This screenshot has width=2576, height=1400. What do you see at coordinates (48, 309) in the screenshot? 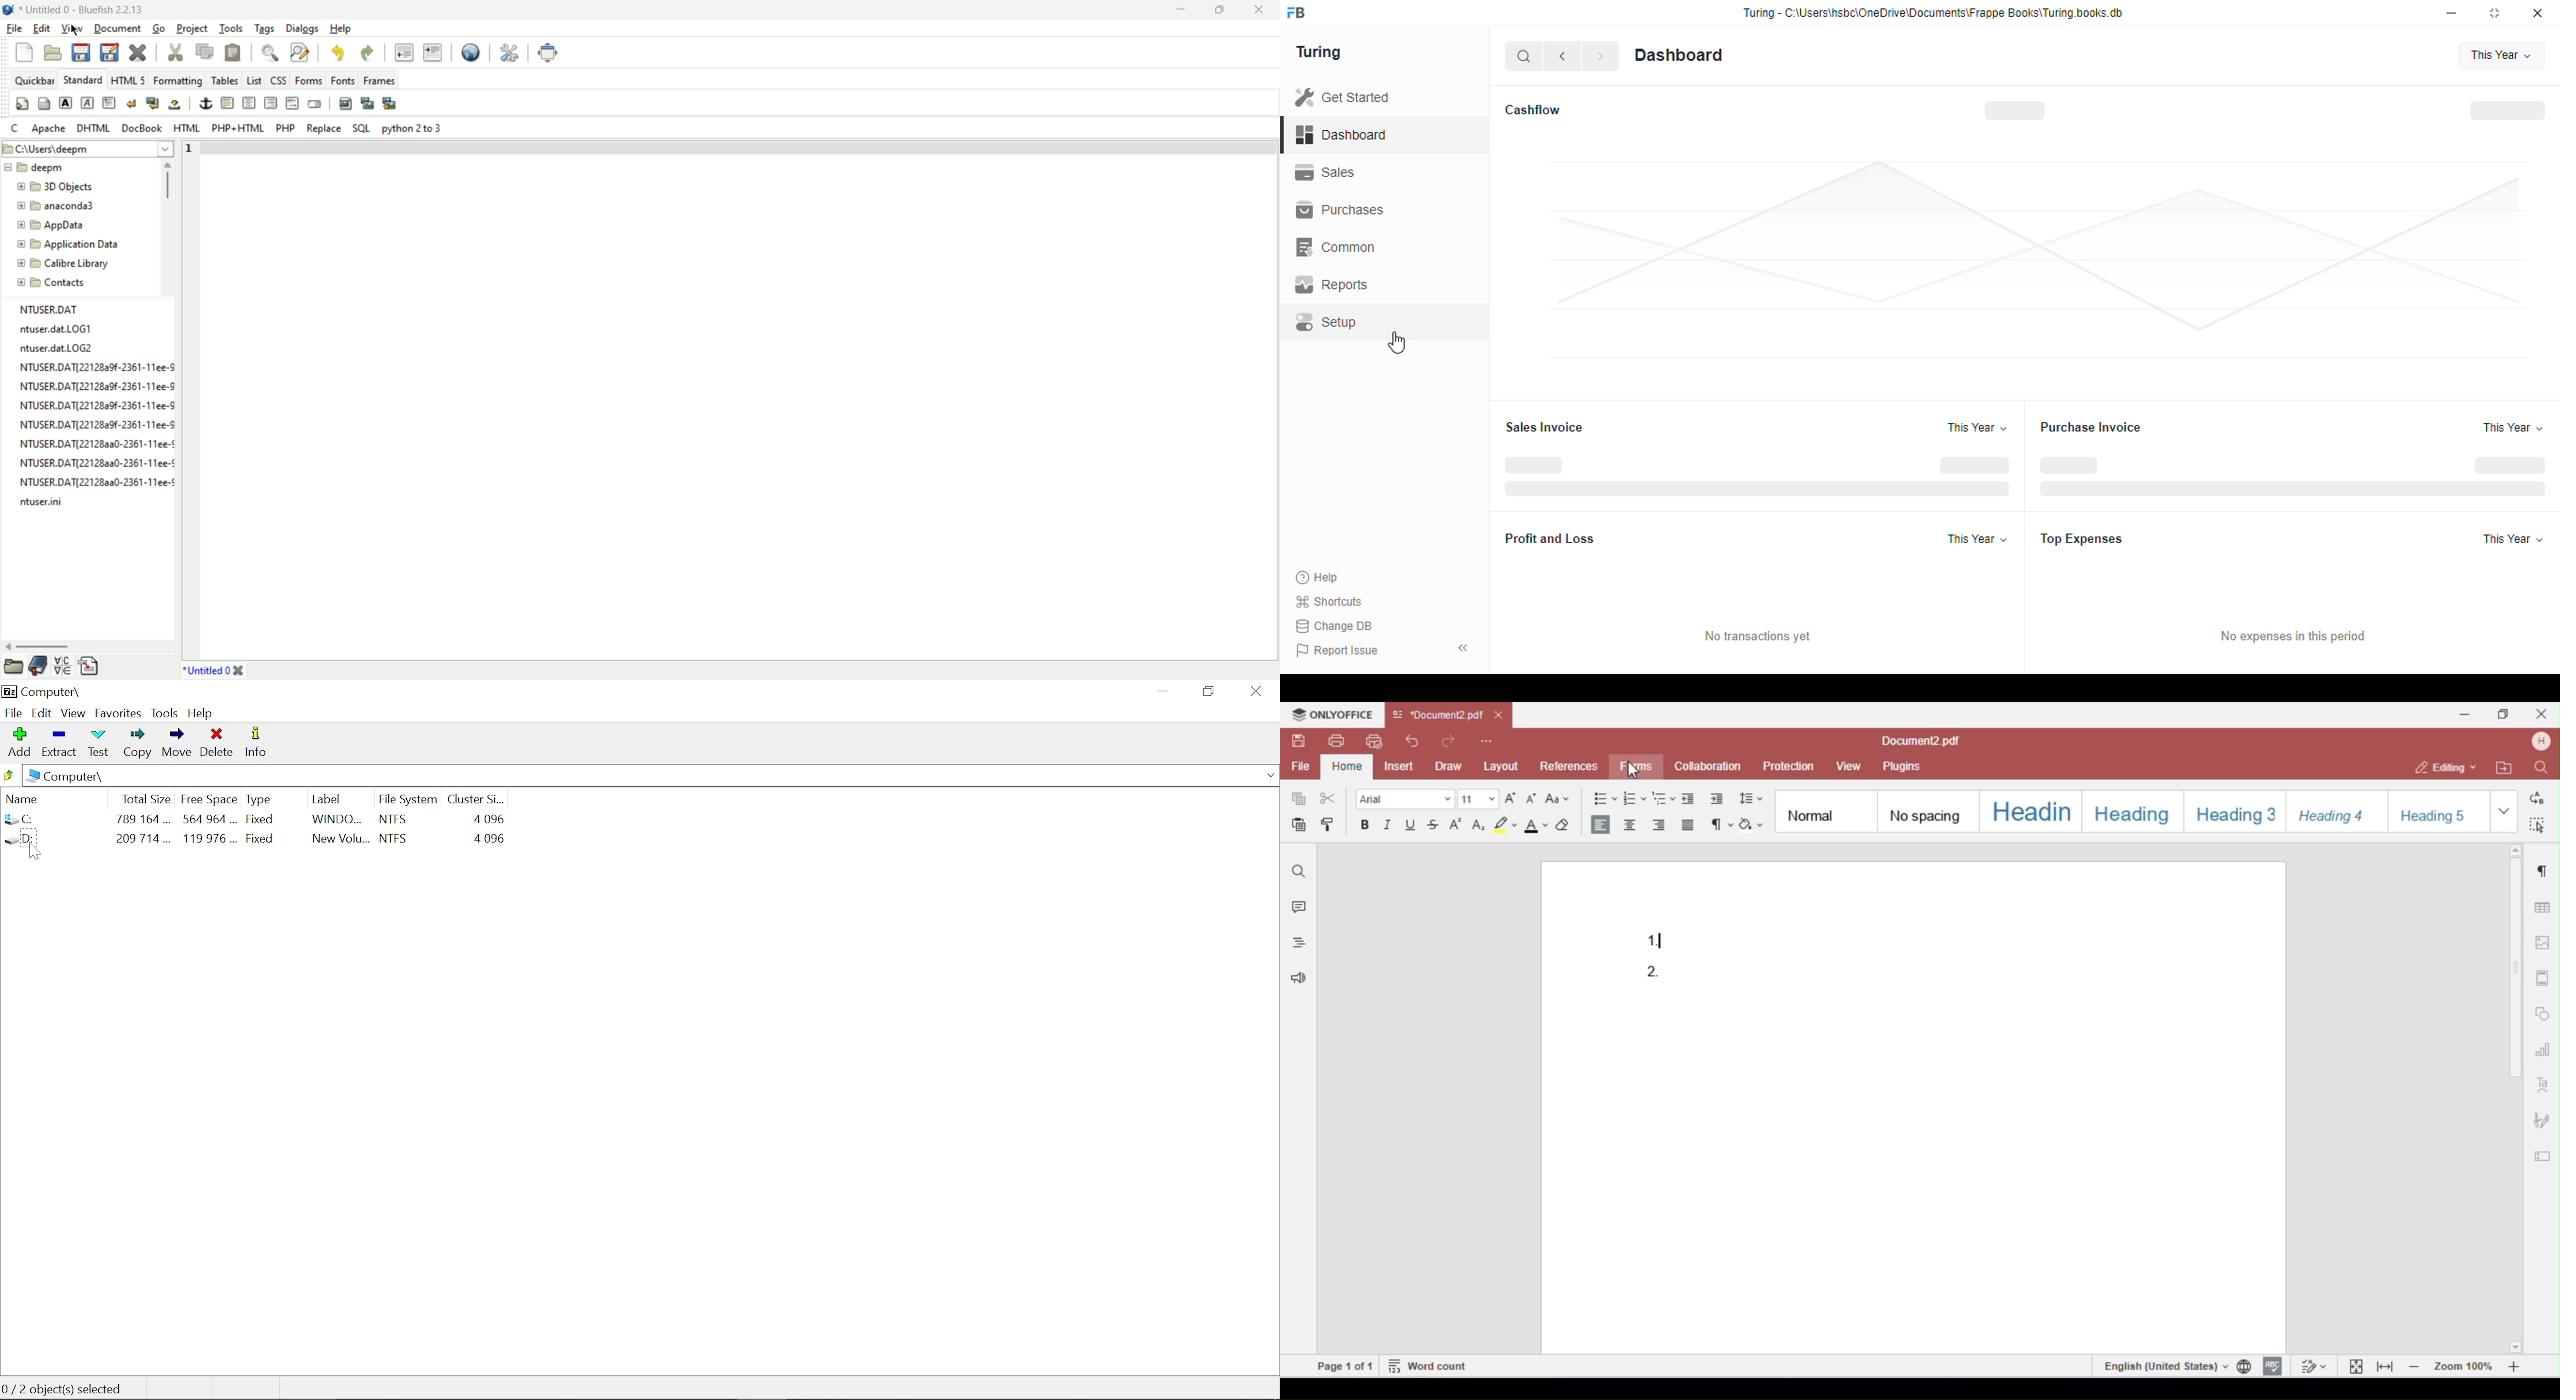
I see `NTUSER.DAT` at bounding box center [48, 309].